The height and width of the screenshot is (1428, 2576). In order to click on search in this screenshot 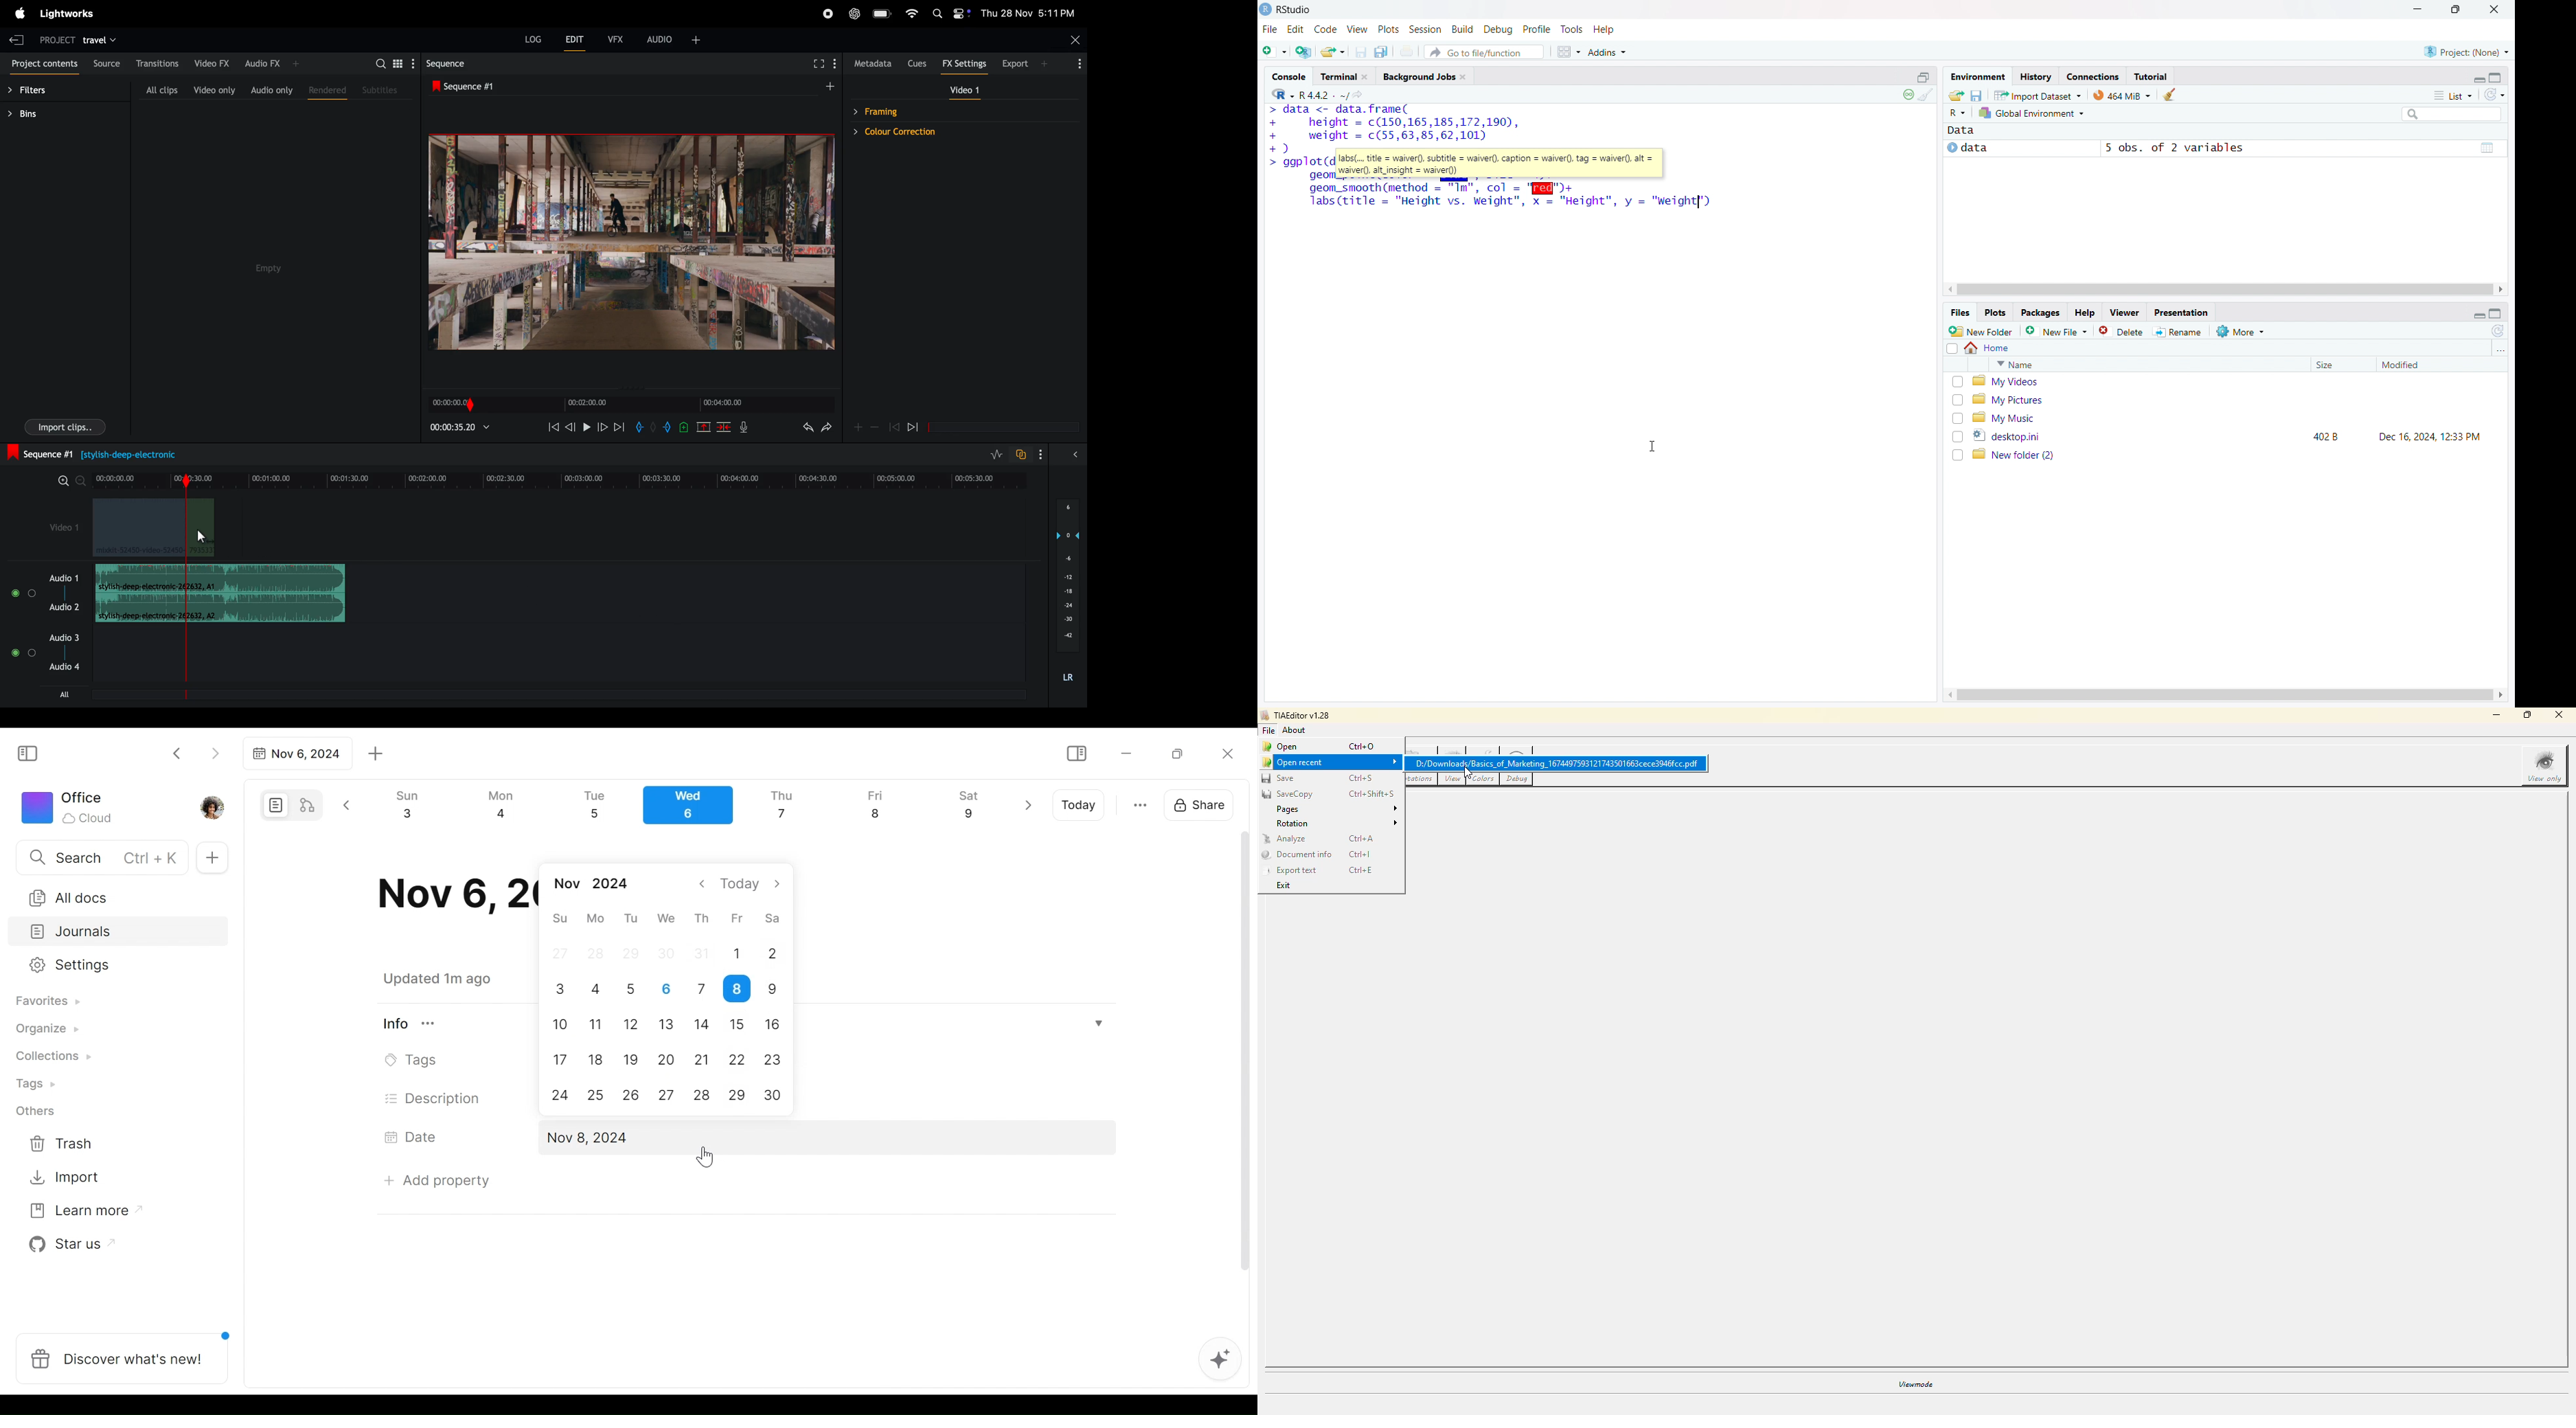, I will do `click(2450, 113)`.